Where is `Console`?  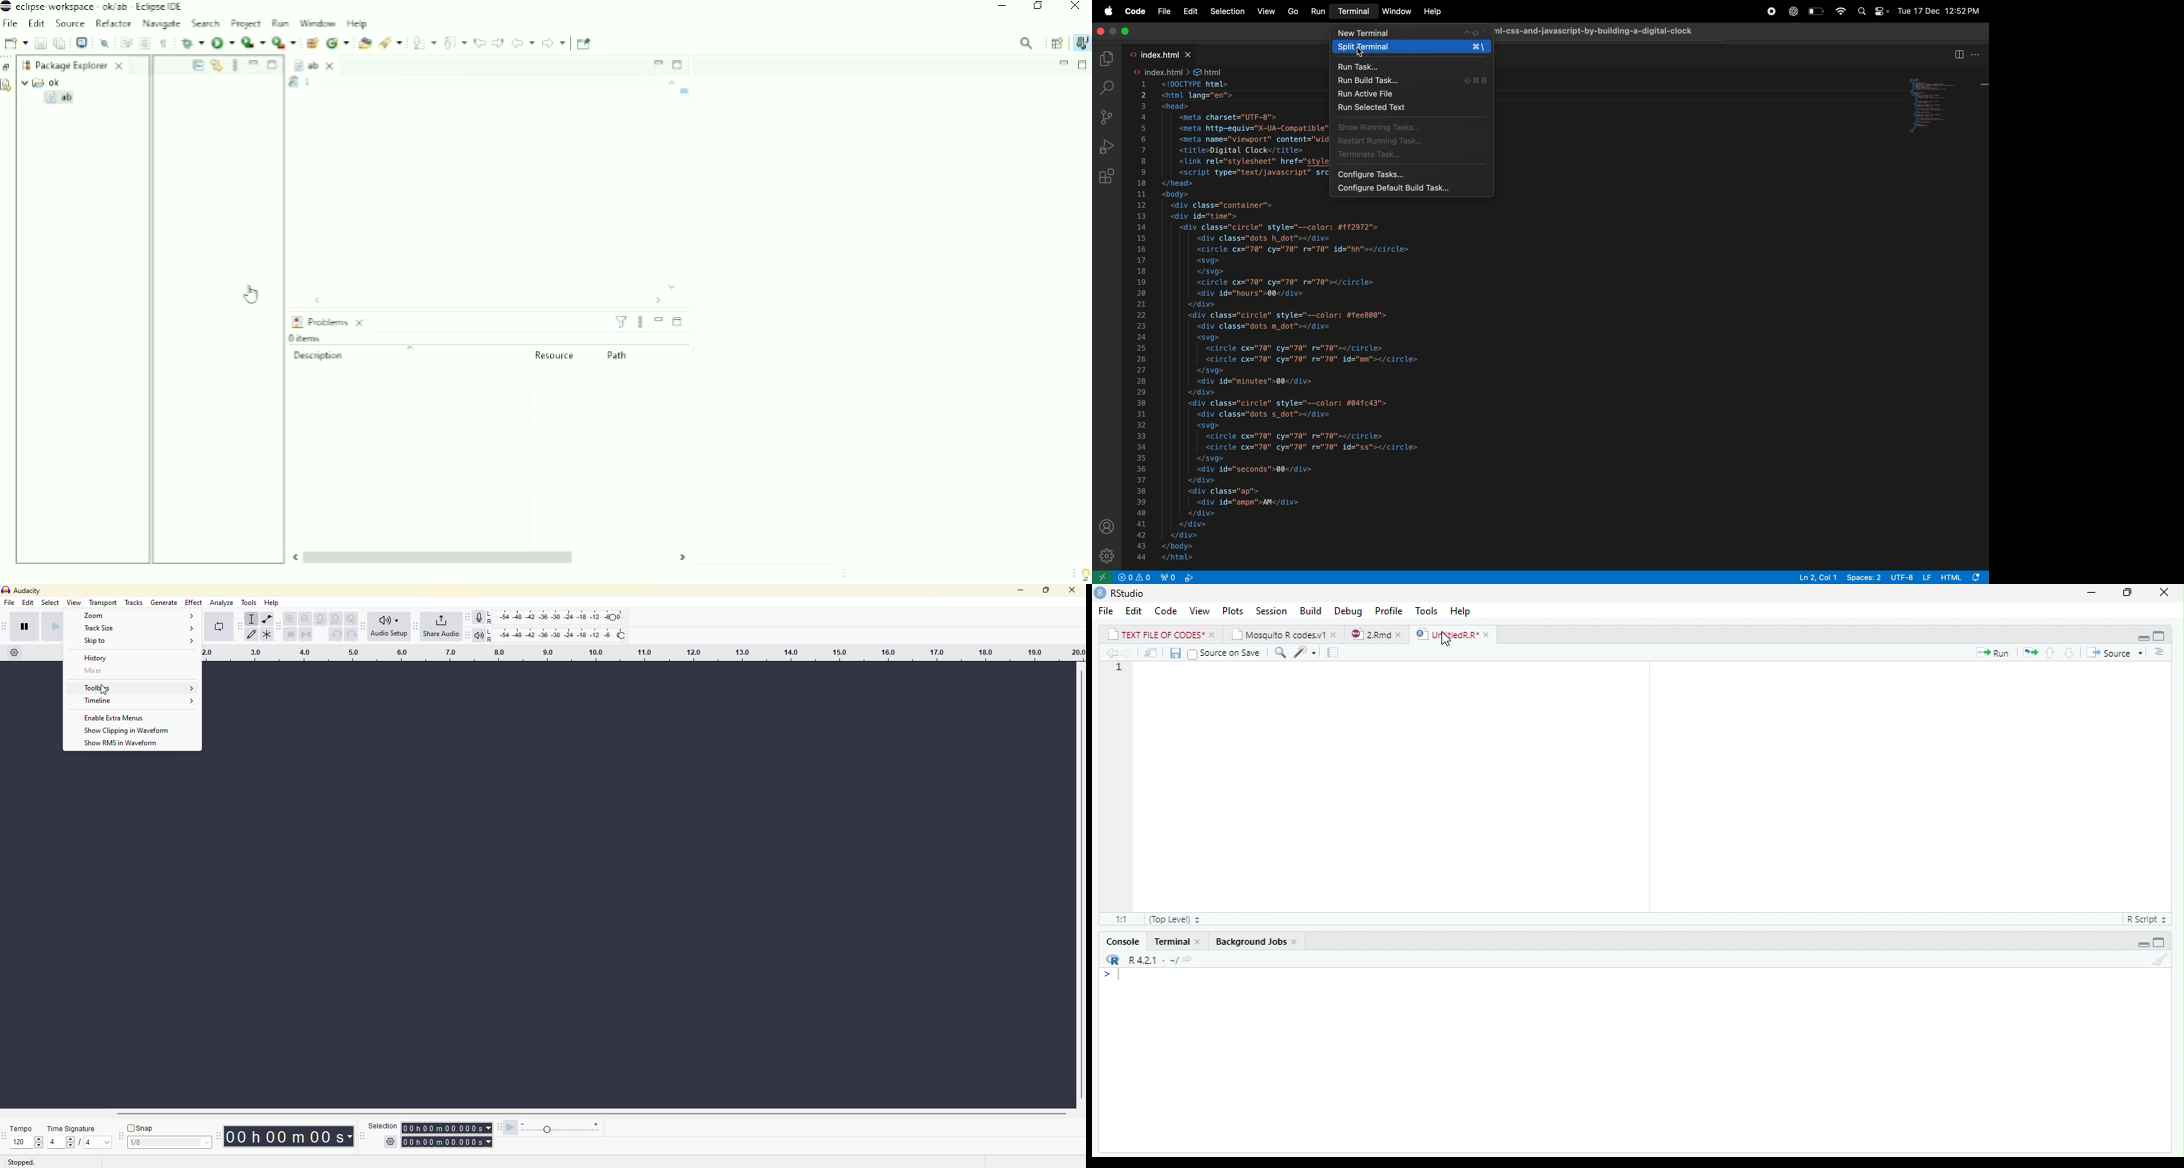 Console is located at coordinates (1175, 942).